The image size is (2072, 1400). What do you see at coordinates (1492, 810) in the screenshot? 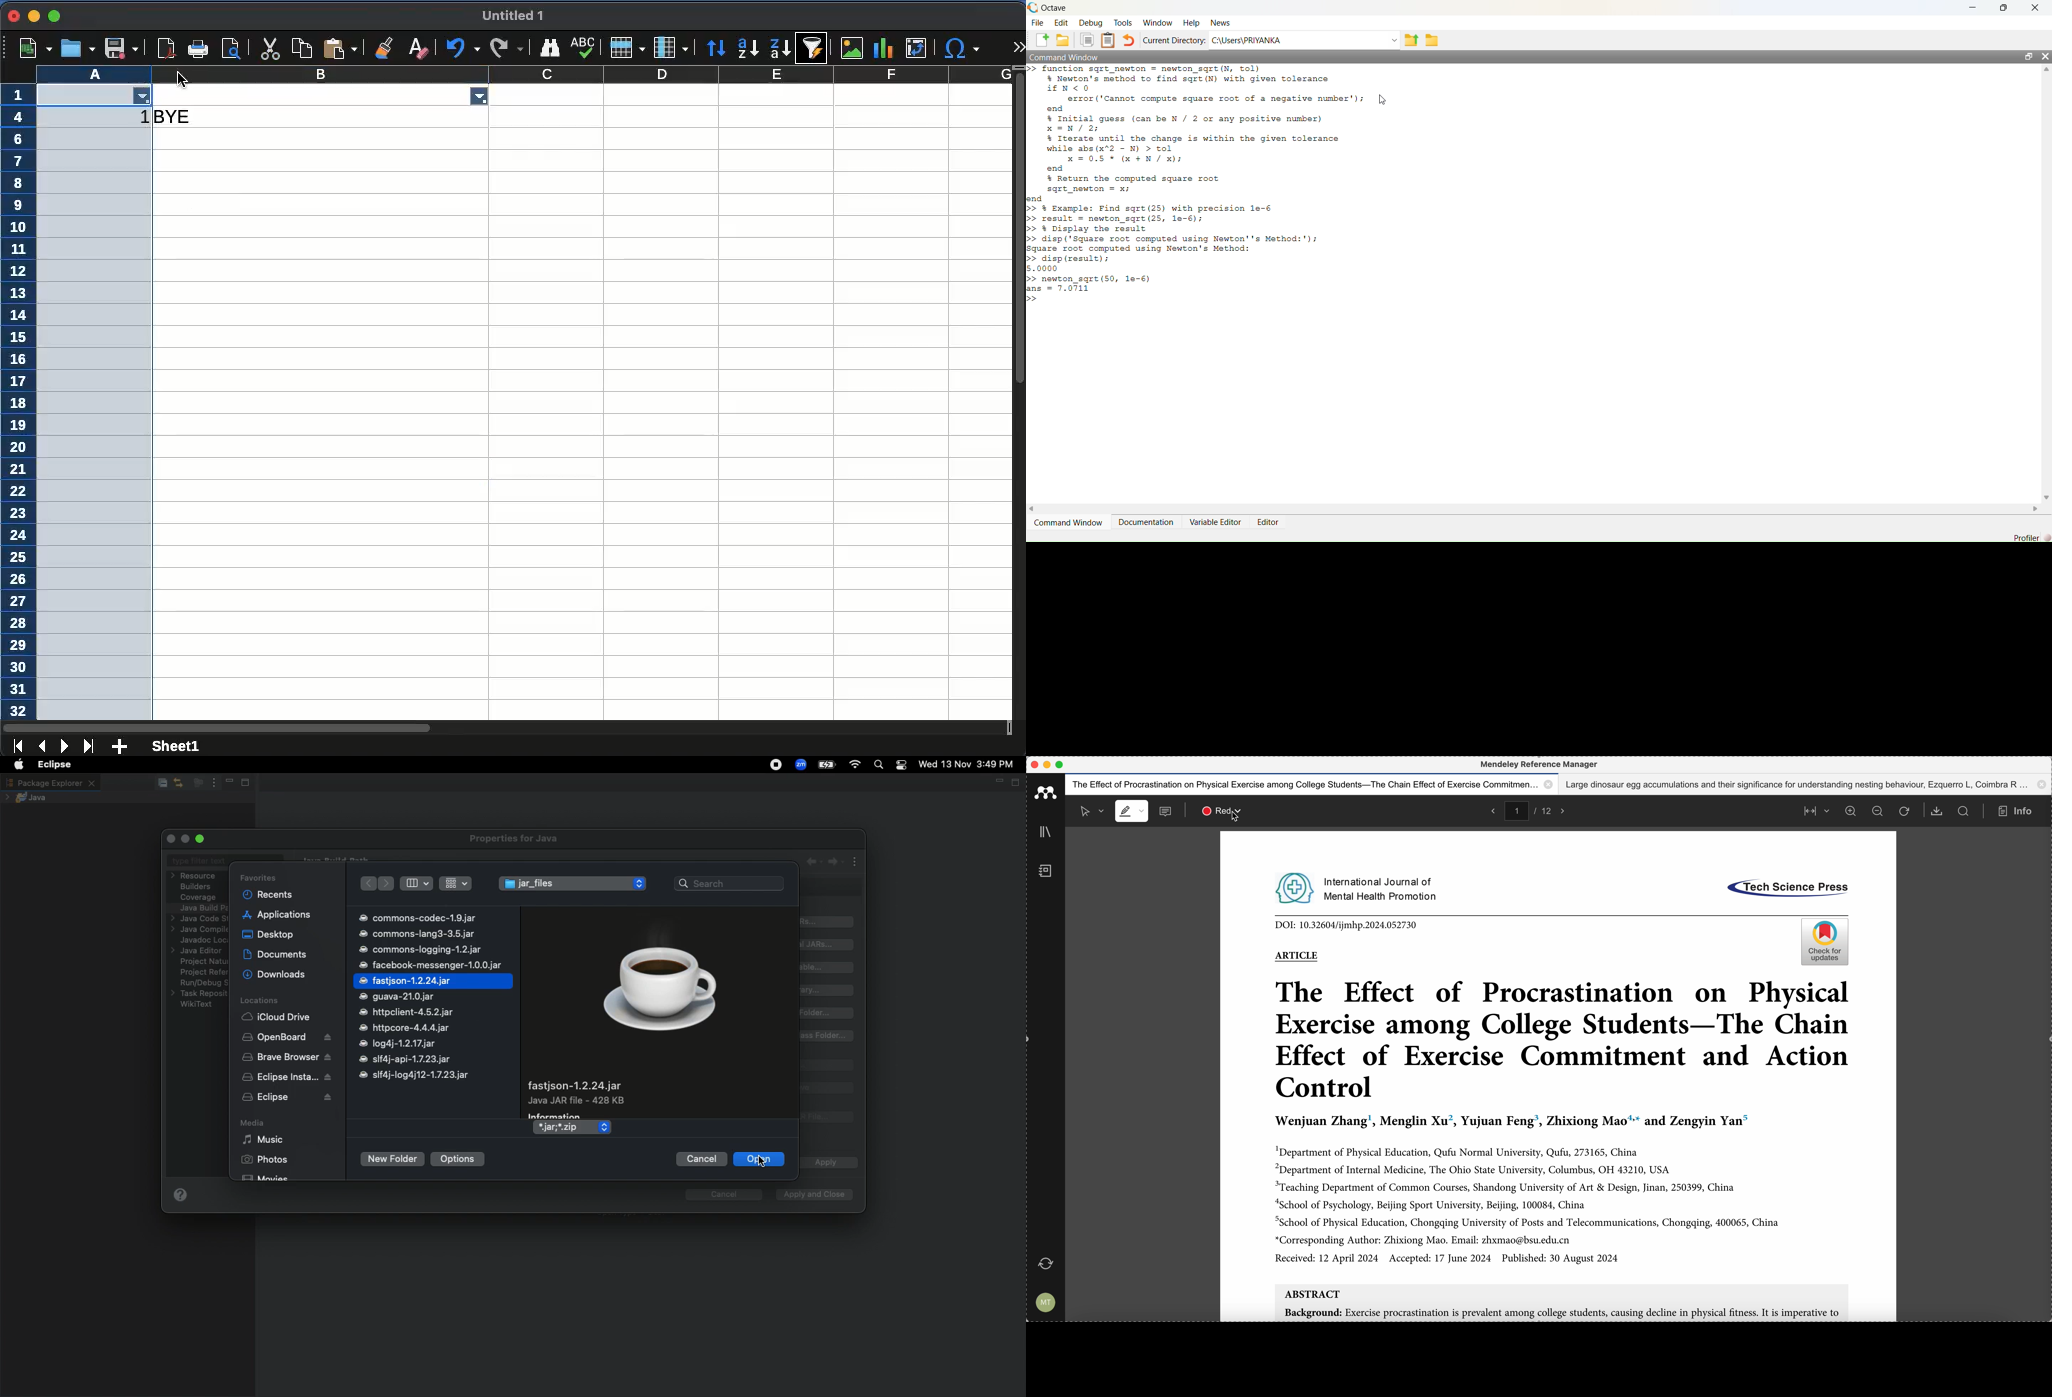
I see `back` at bounding box center [1492, 810].